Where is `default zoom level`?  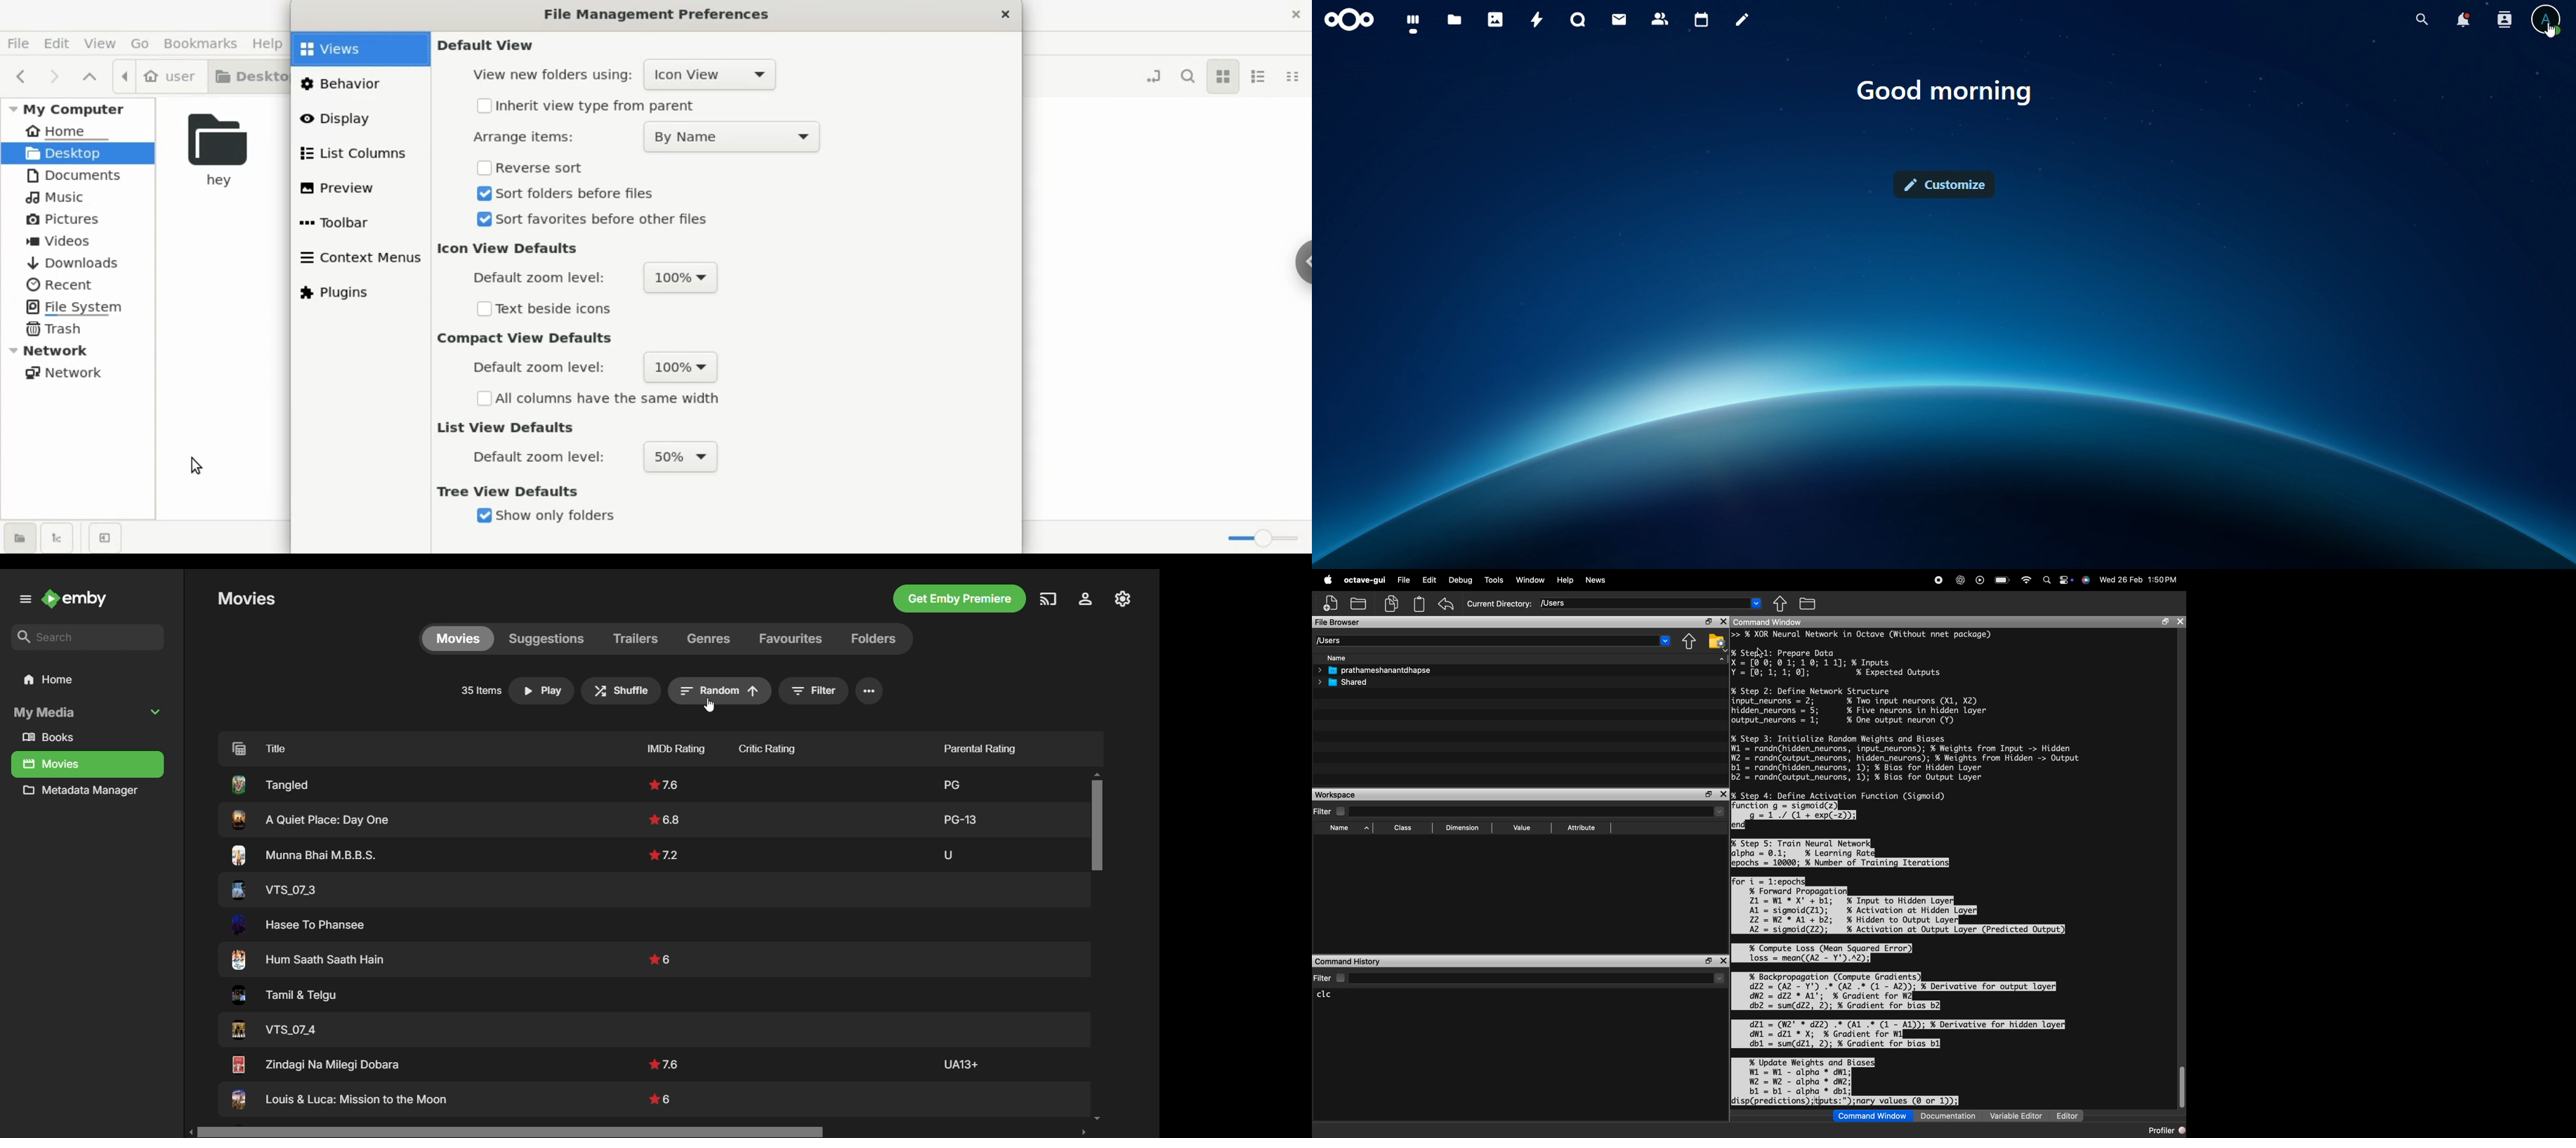 default zoom level is located at coordinates (536, 277).